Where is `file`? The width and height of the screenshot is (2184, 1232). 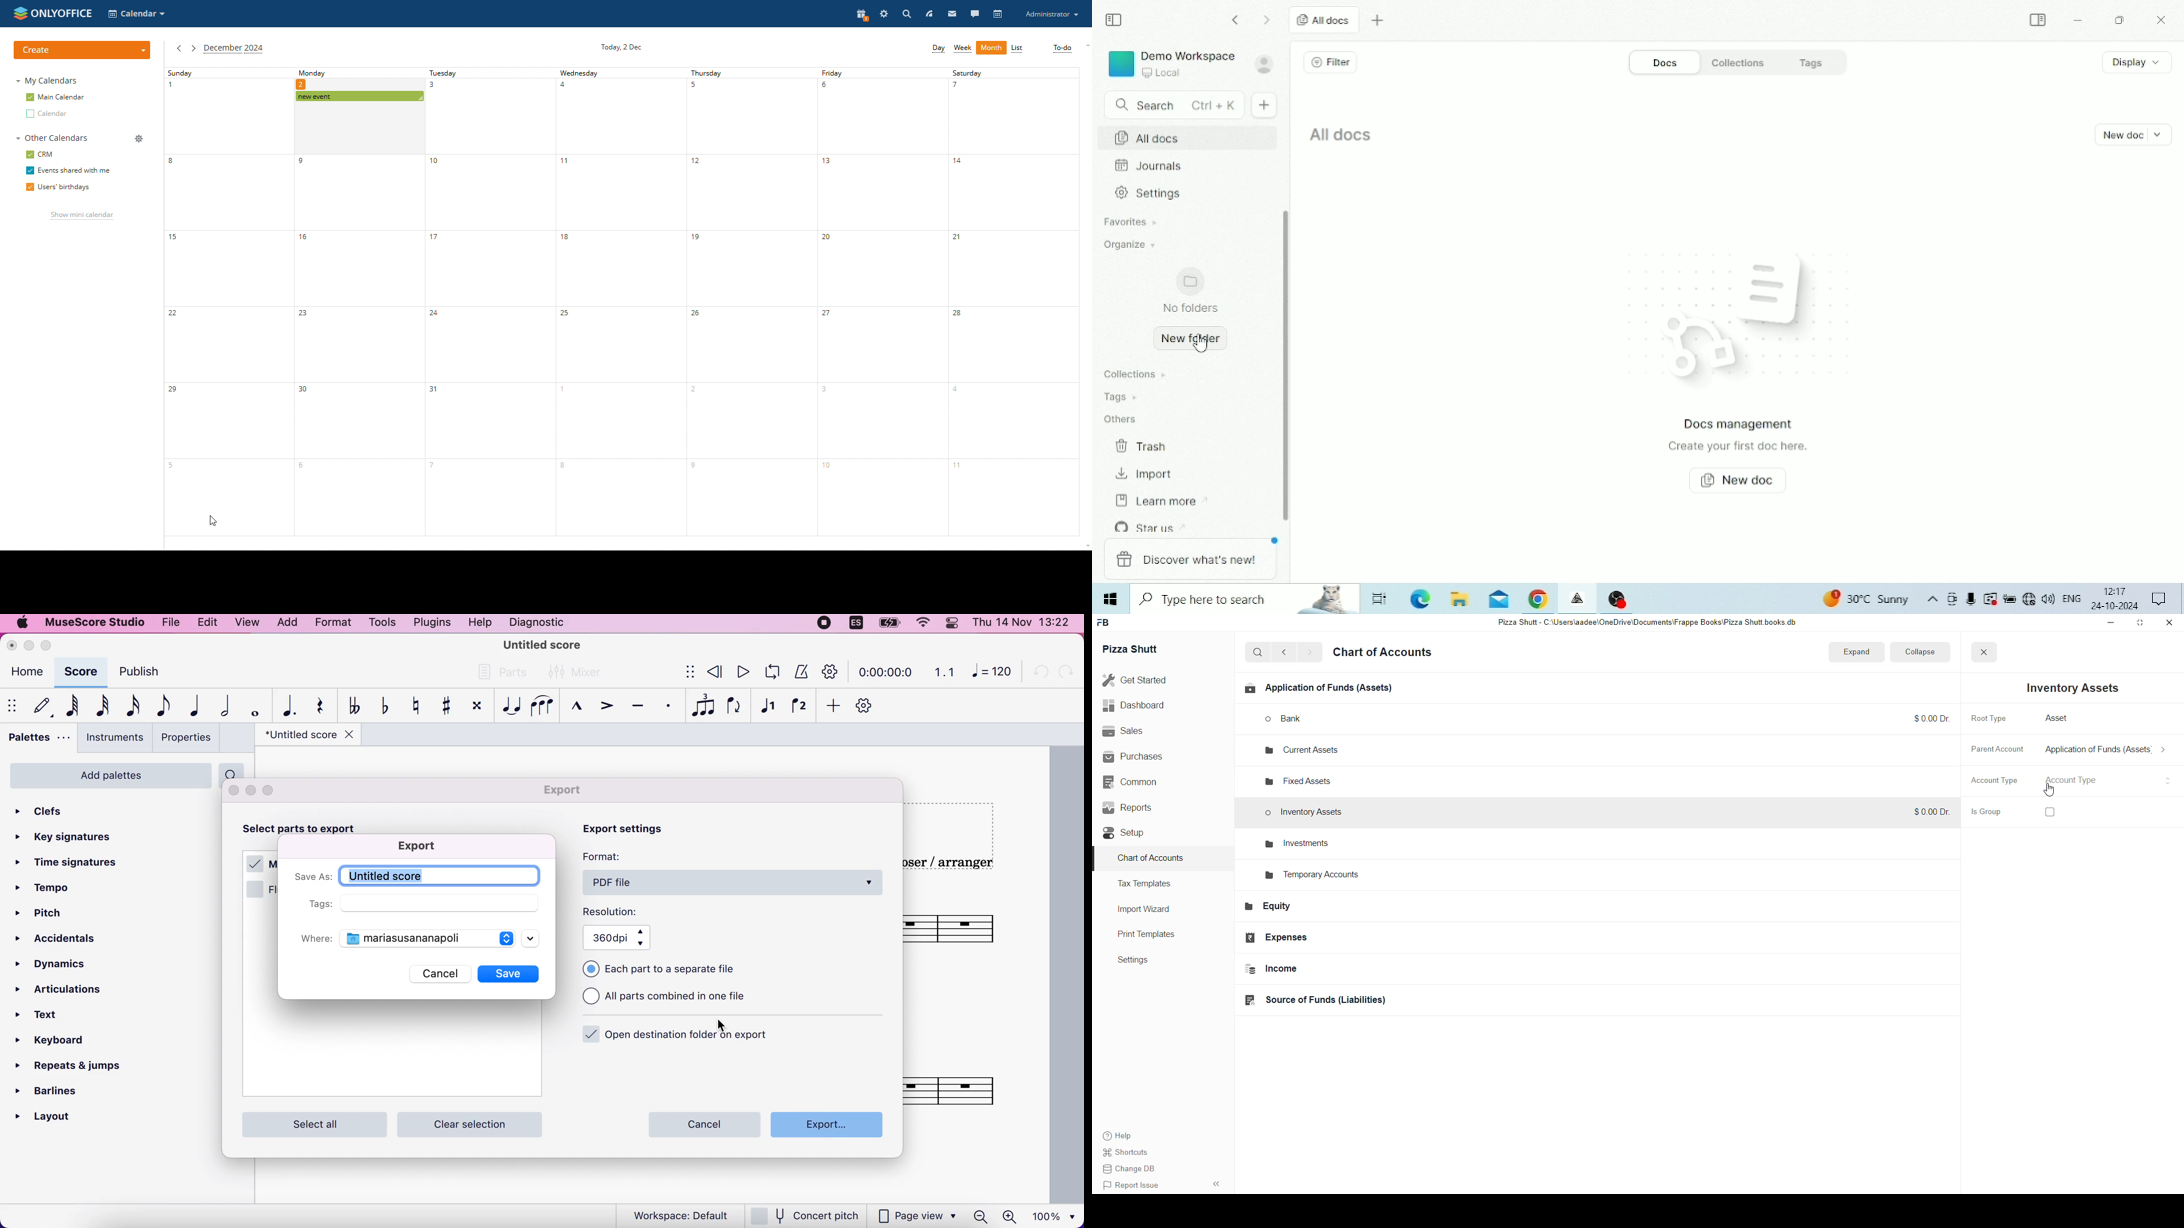 file is located at coordinates (169, 623).